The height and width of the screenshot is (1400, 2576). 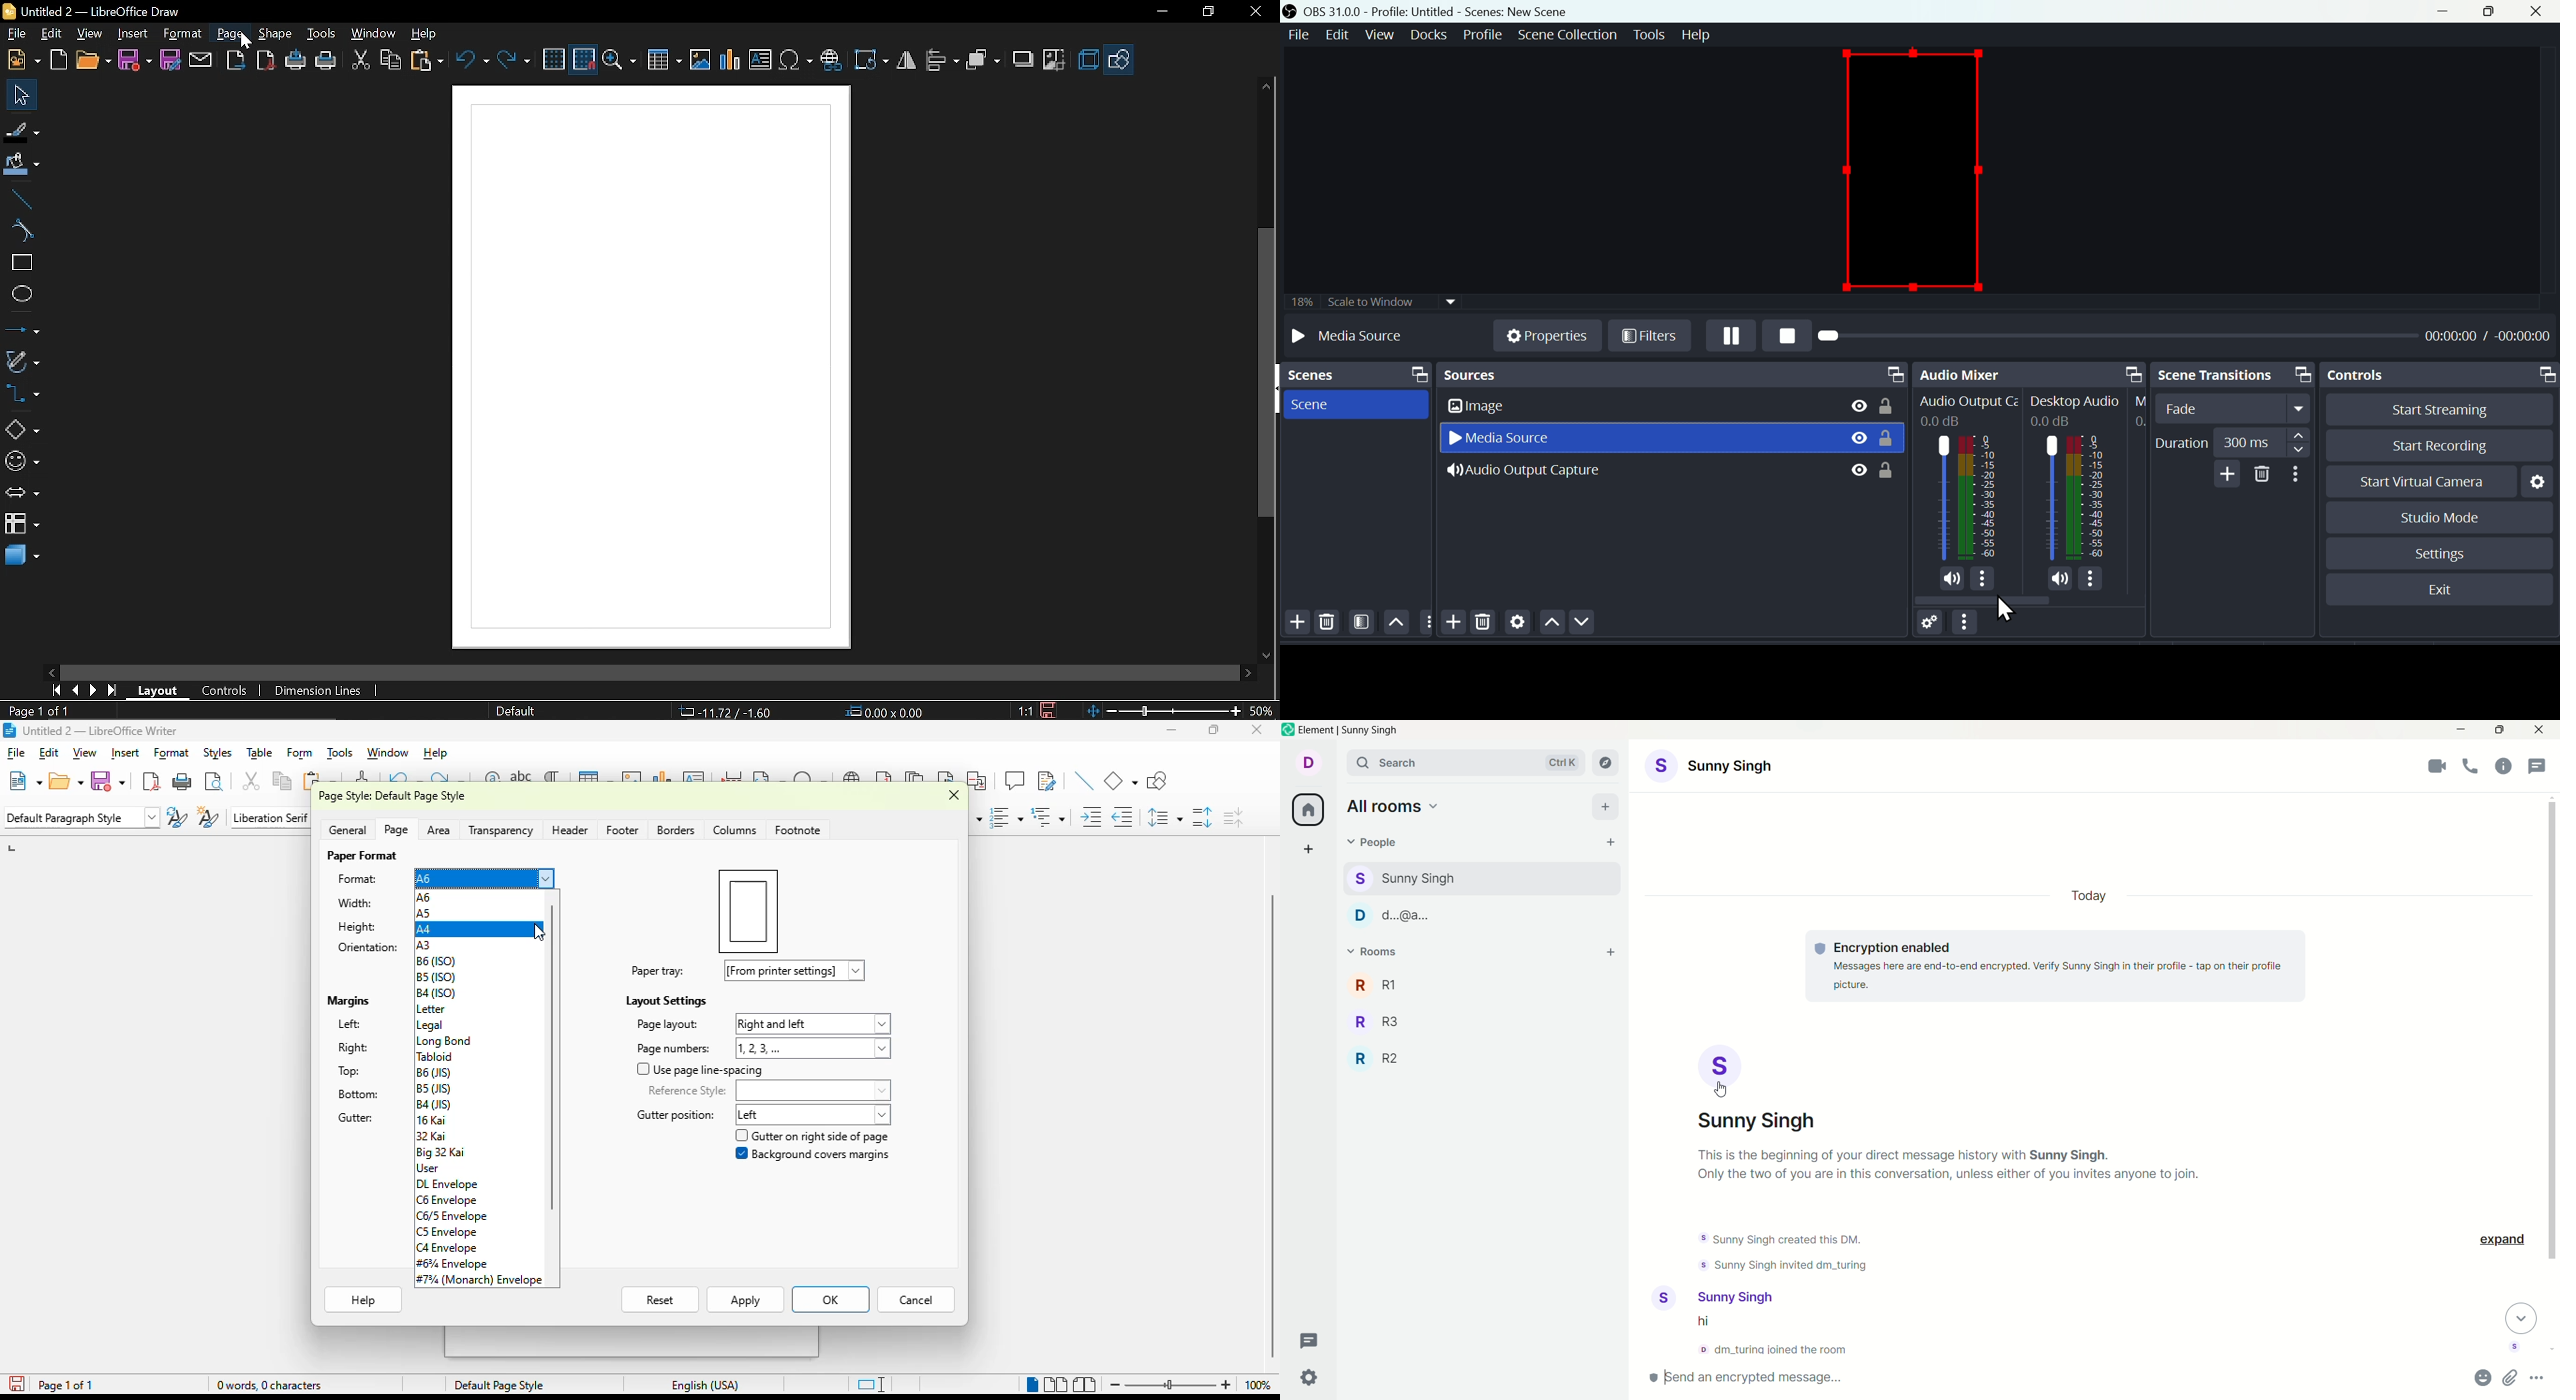 I want to click on single-page view, so click(x=1032, y=1385).